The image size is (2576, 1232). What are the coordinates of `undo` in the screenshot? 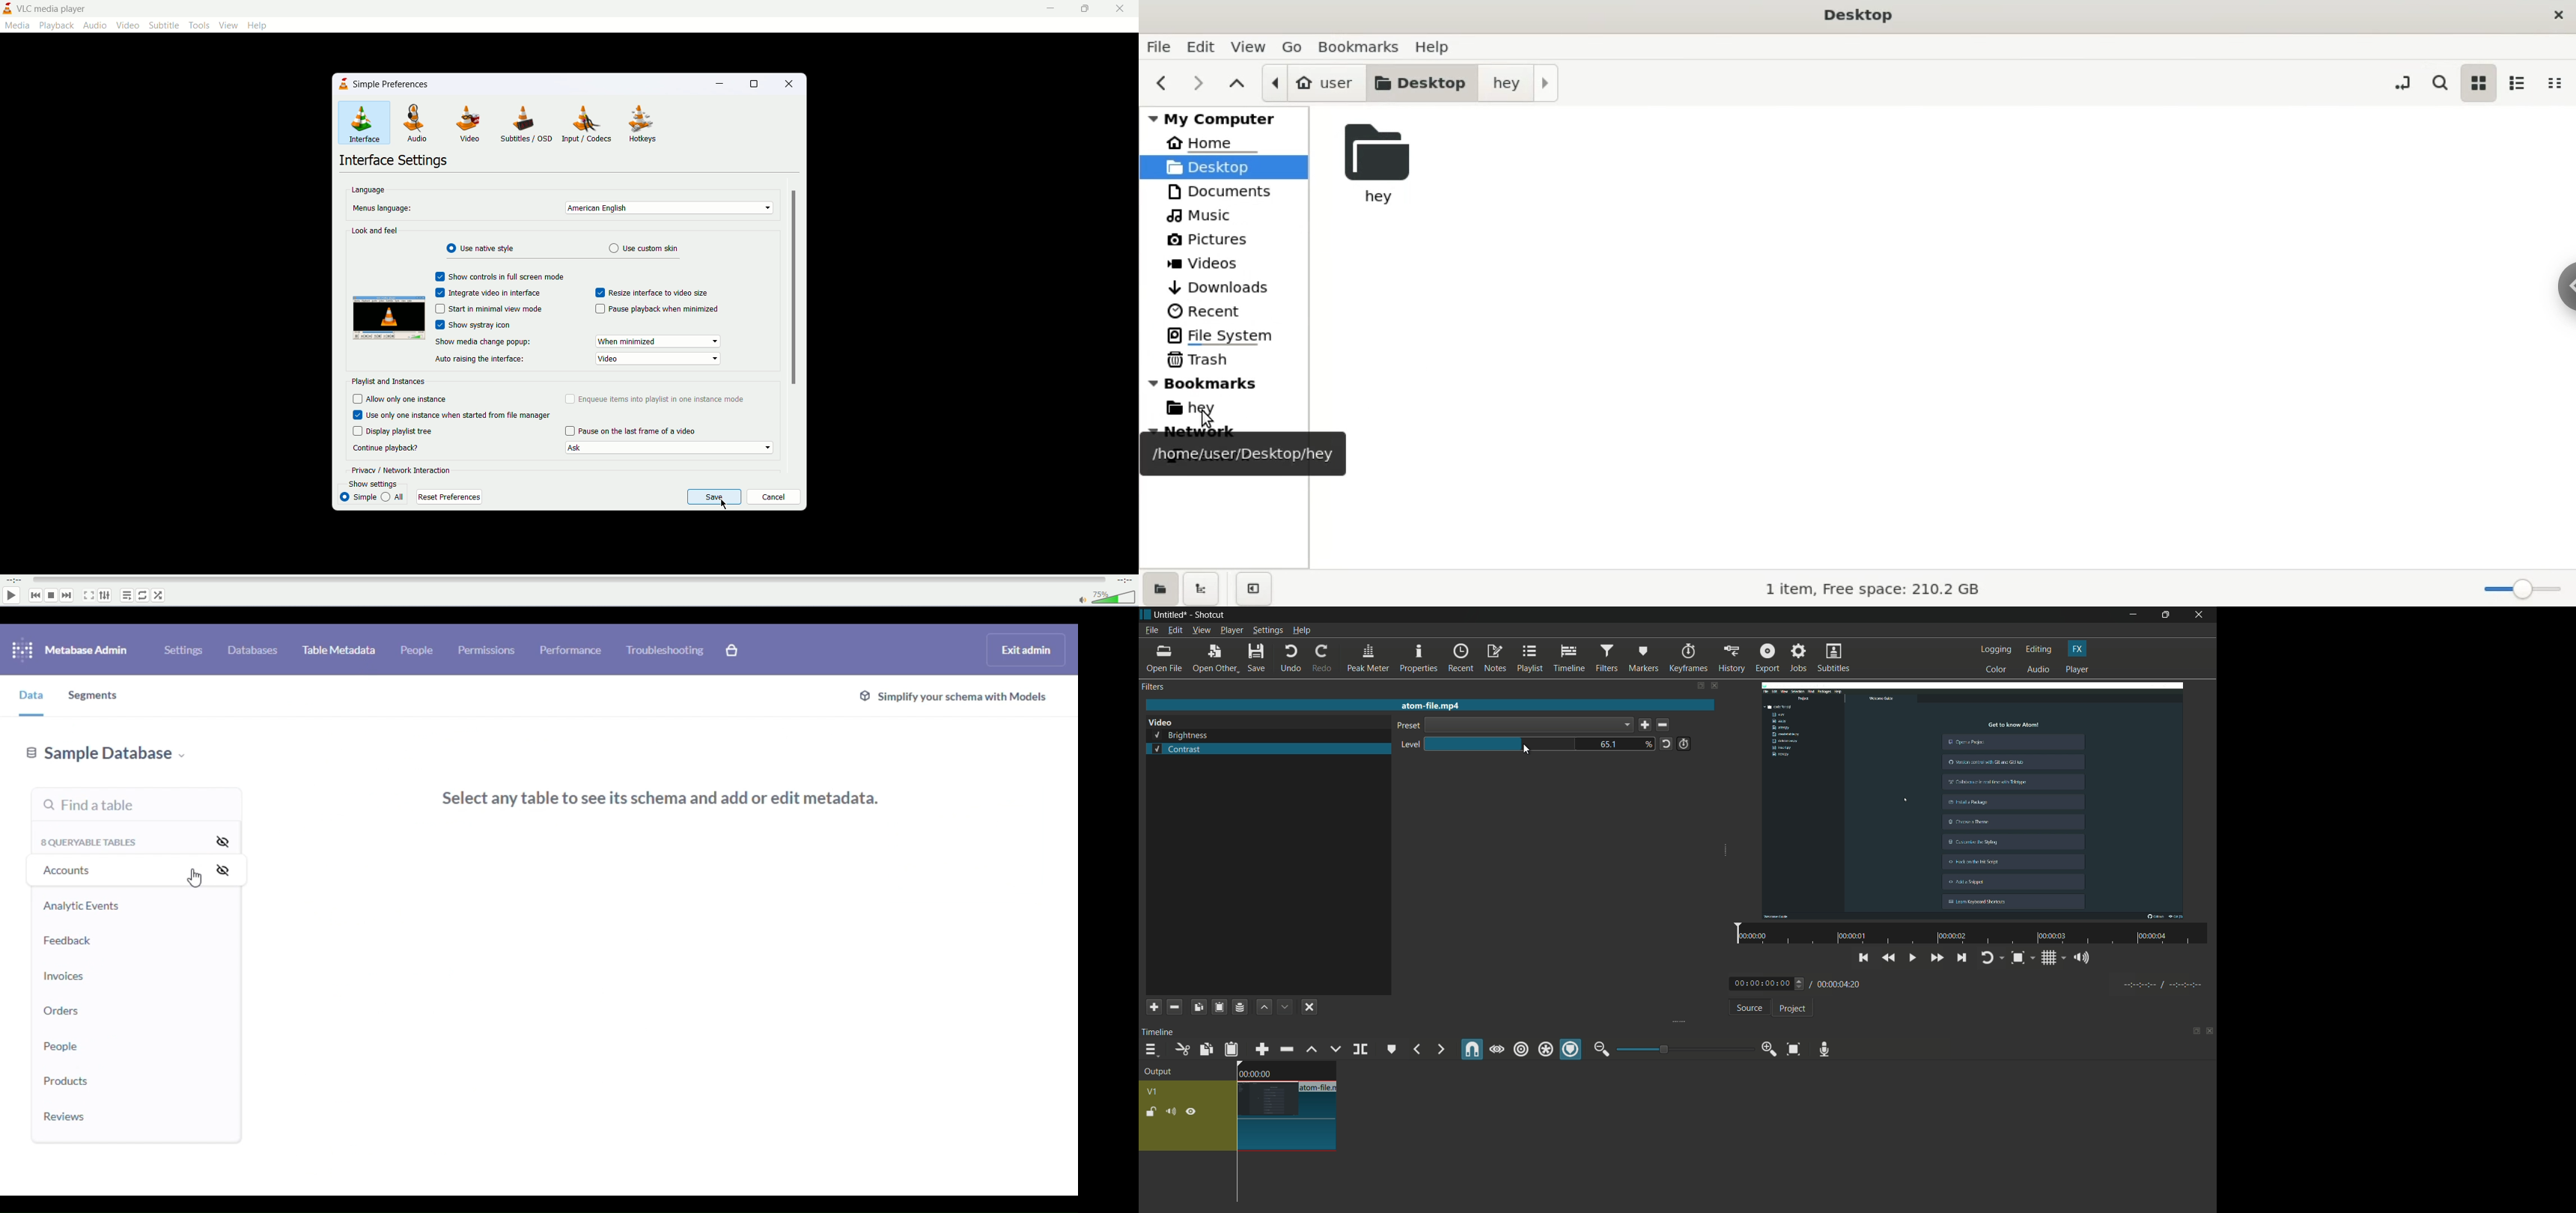 It's located at (1290, 658).